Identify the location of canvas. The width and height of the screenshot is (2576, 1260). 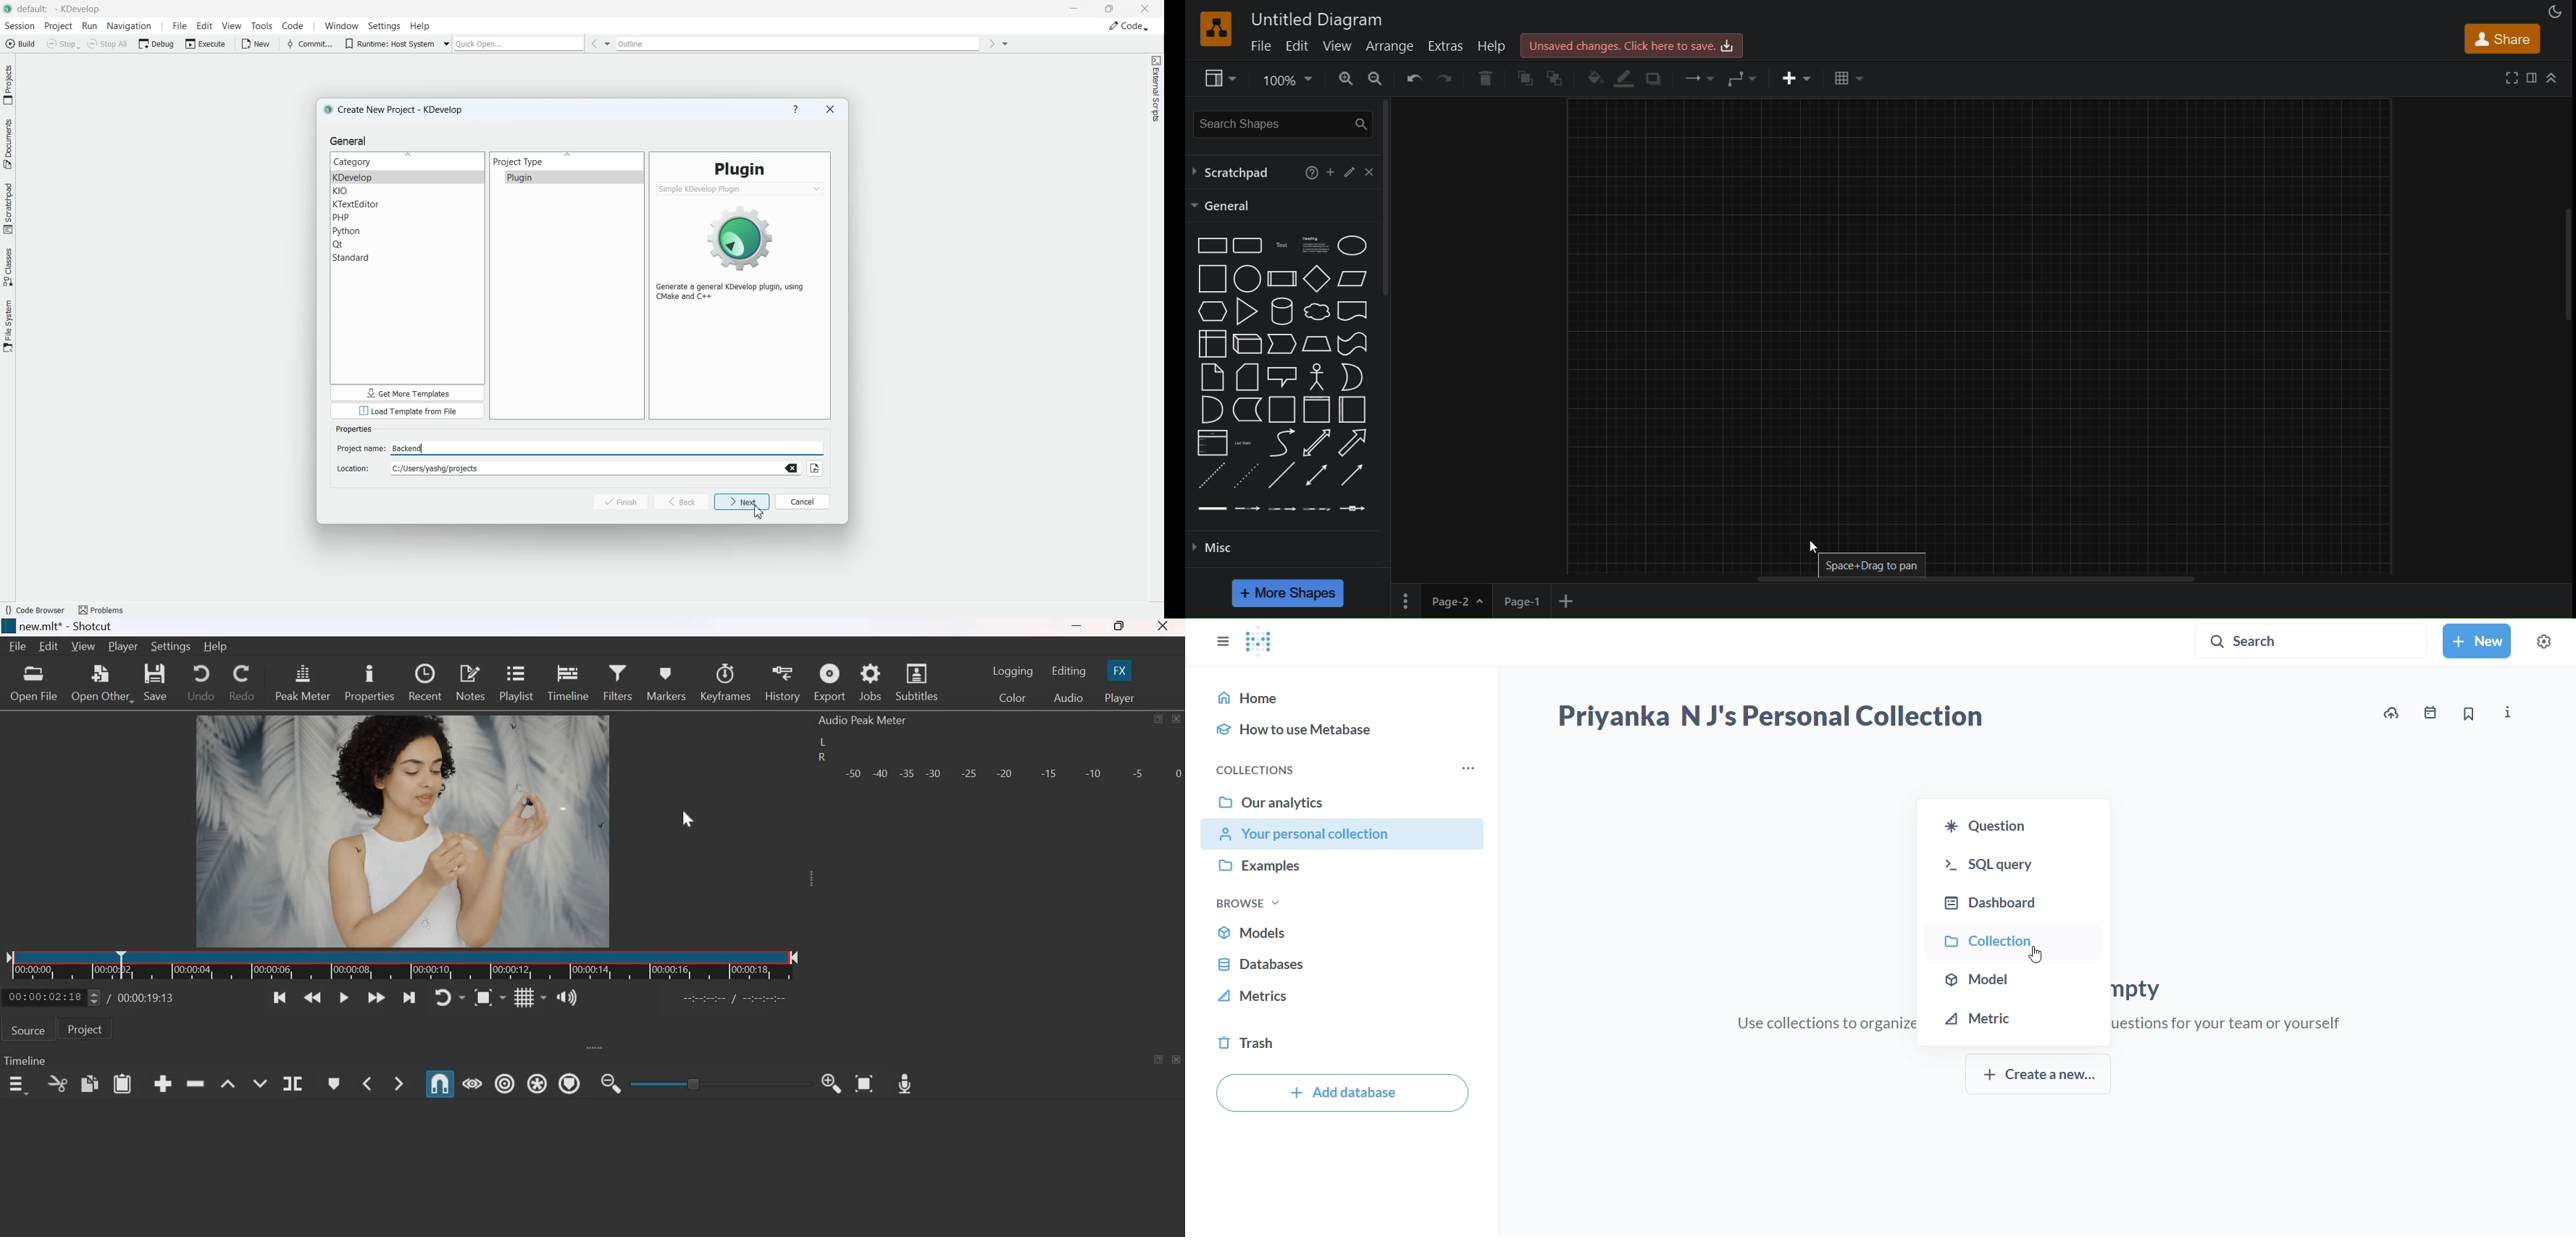
(1980, 314).